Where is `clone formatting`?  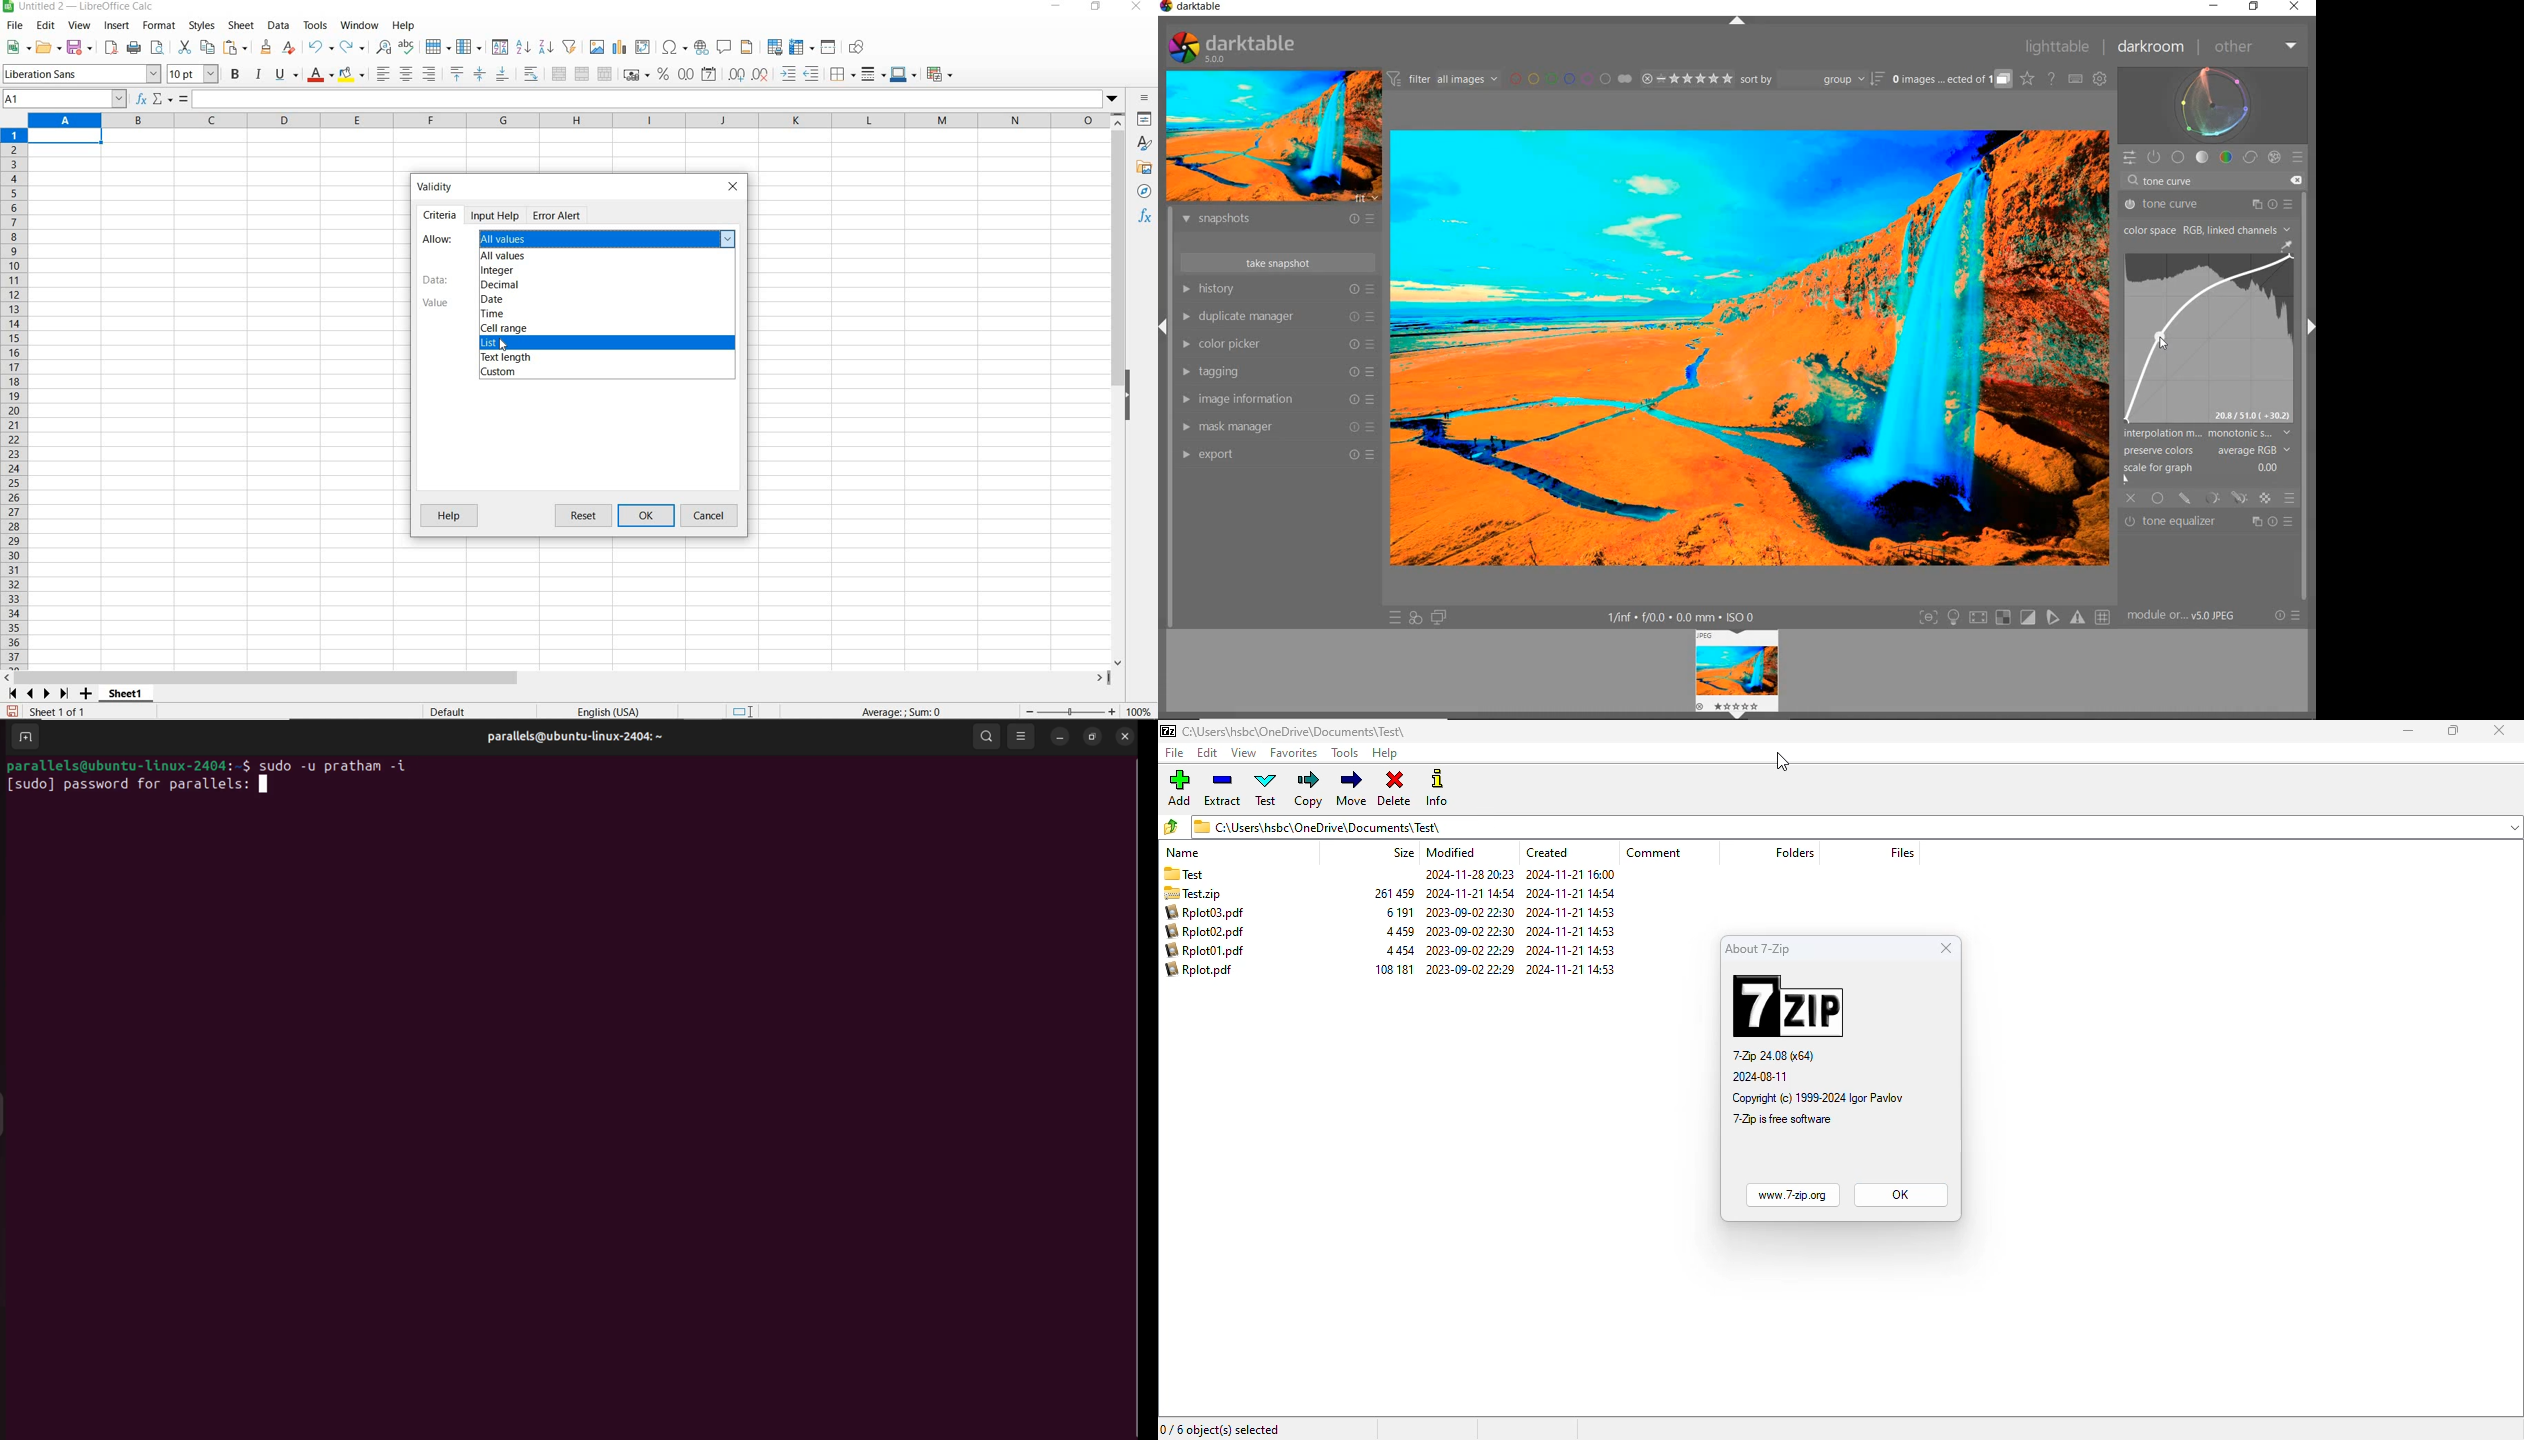
clone formatting is located at coordinates (267, 48).